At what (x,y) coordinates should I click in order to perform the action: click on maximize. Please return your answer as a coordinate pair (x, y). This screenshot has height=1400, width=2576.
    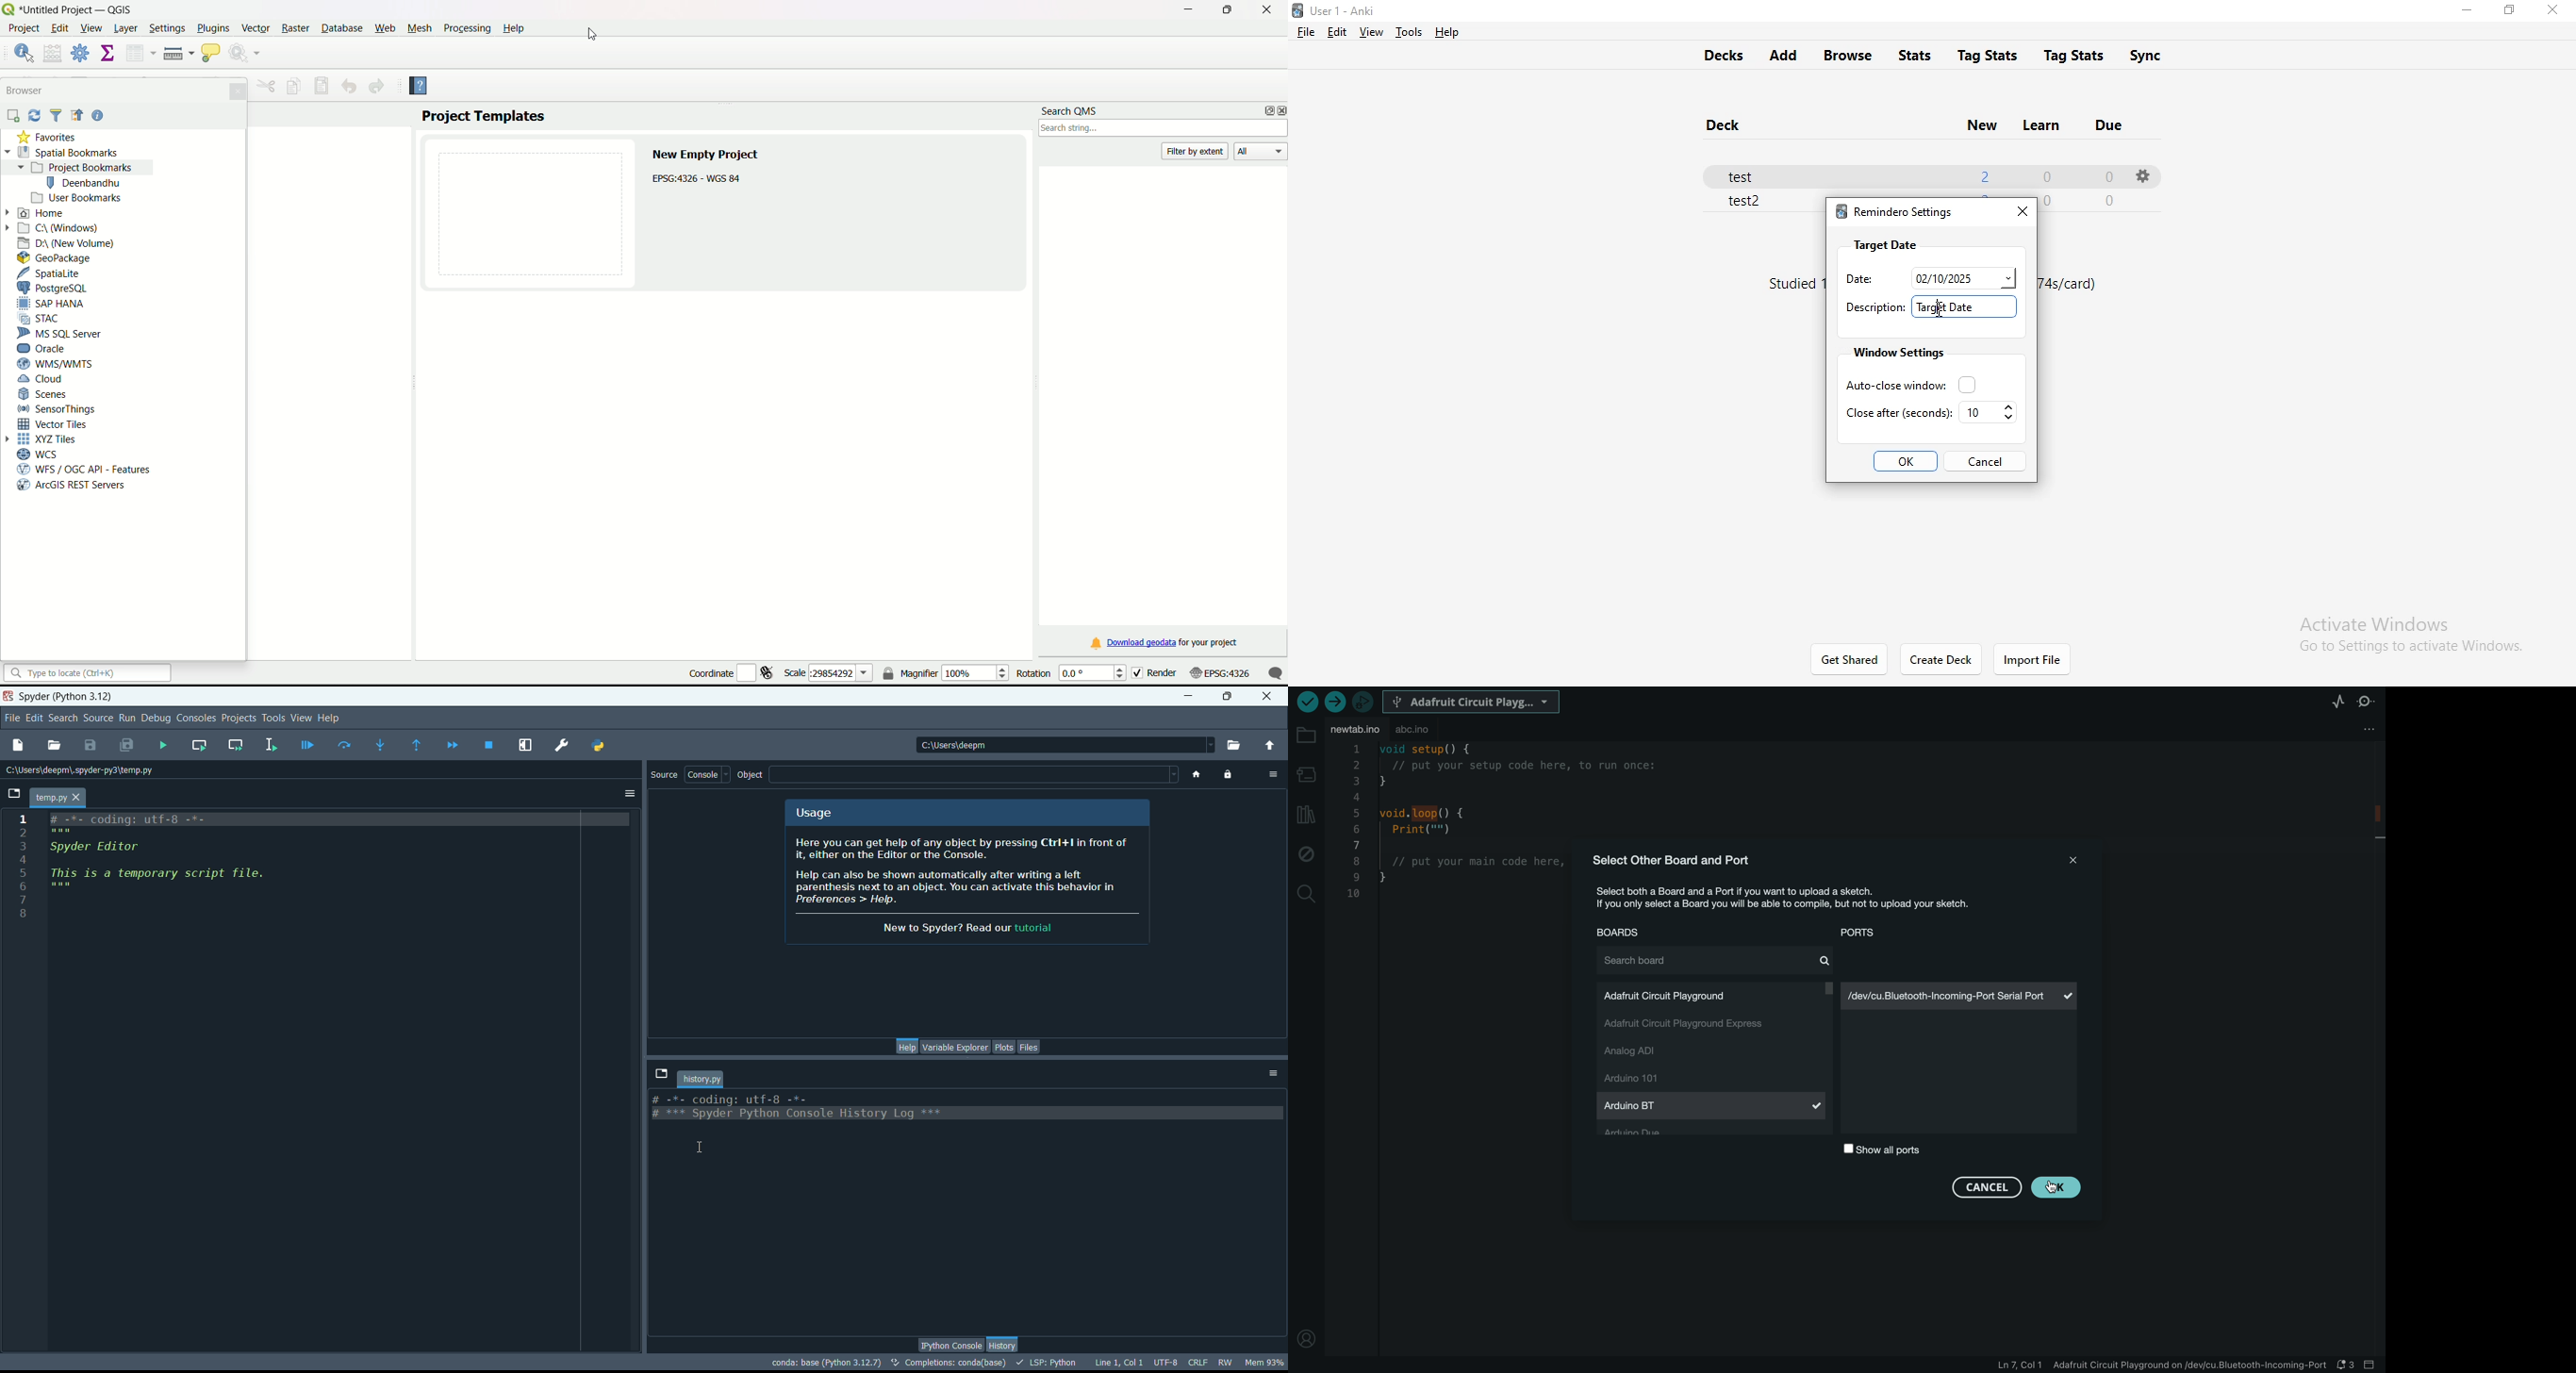
    Looking at the image, I should click on (1231, 697).